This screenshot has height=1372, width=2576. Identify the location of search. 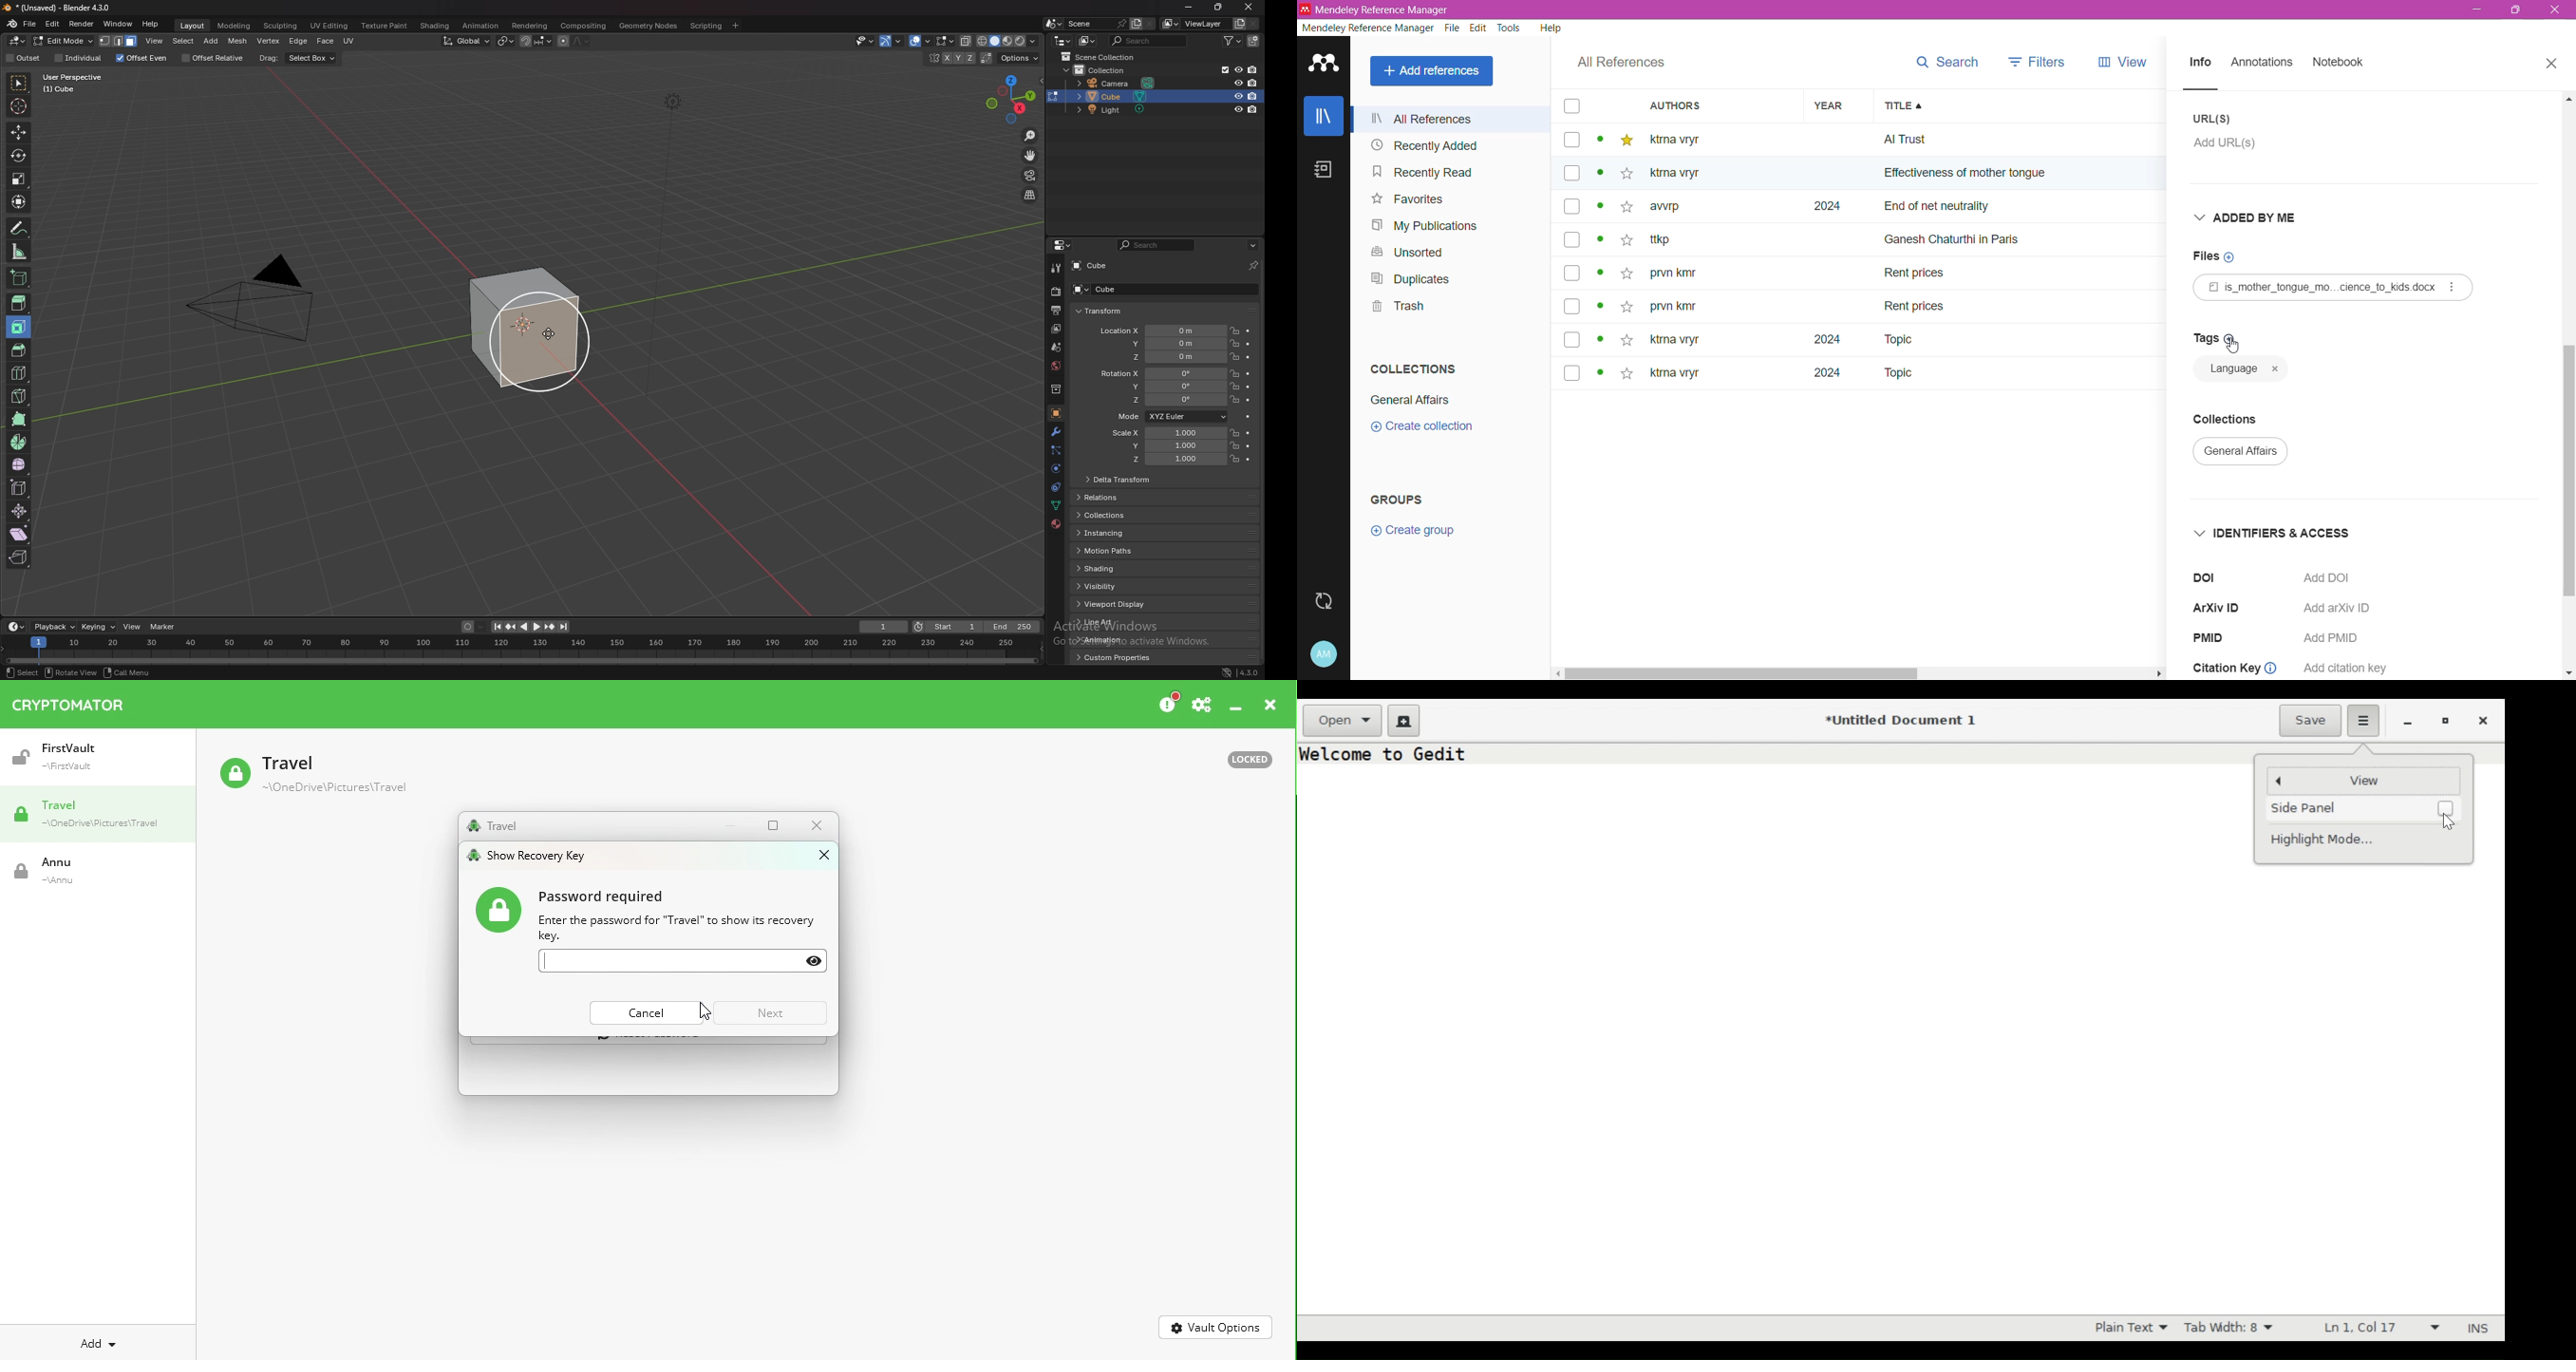
(1946, 62).